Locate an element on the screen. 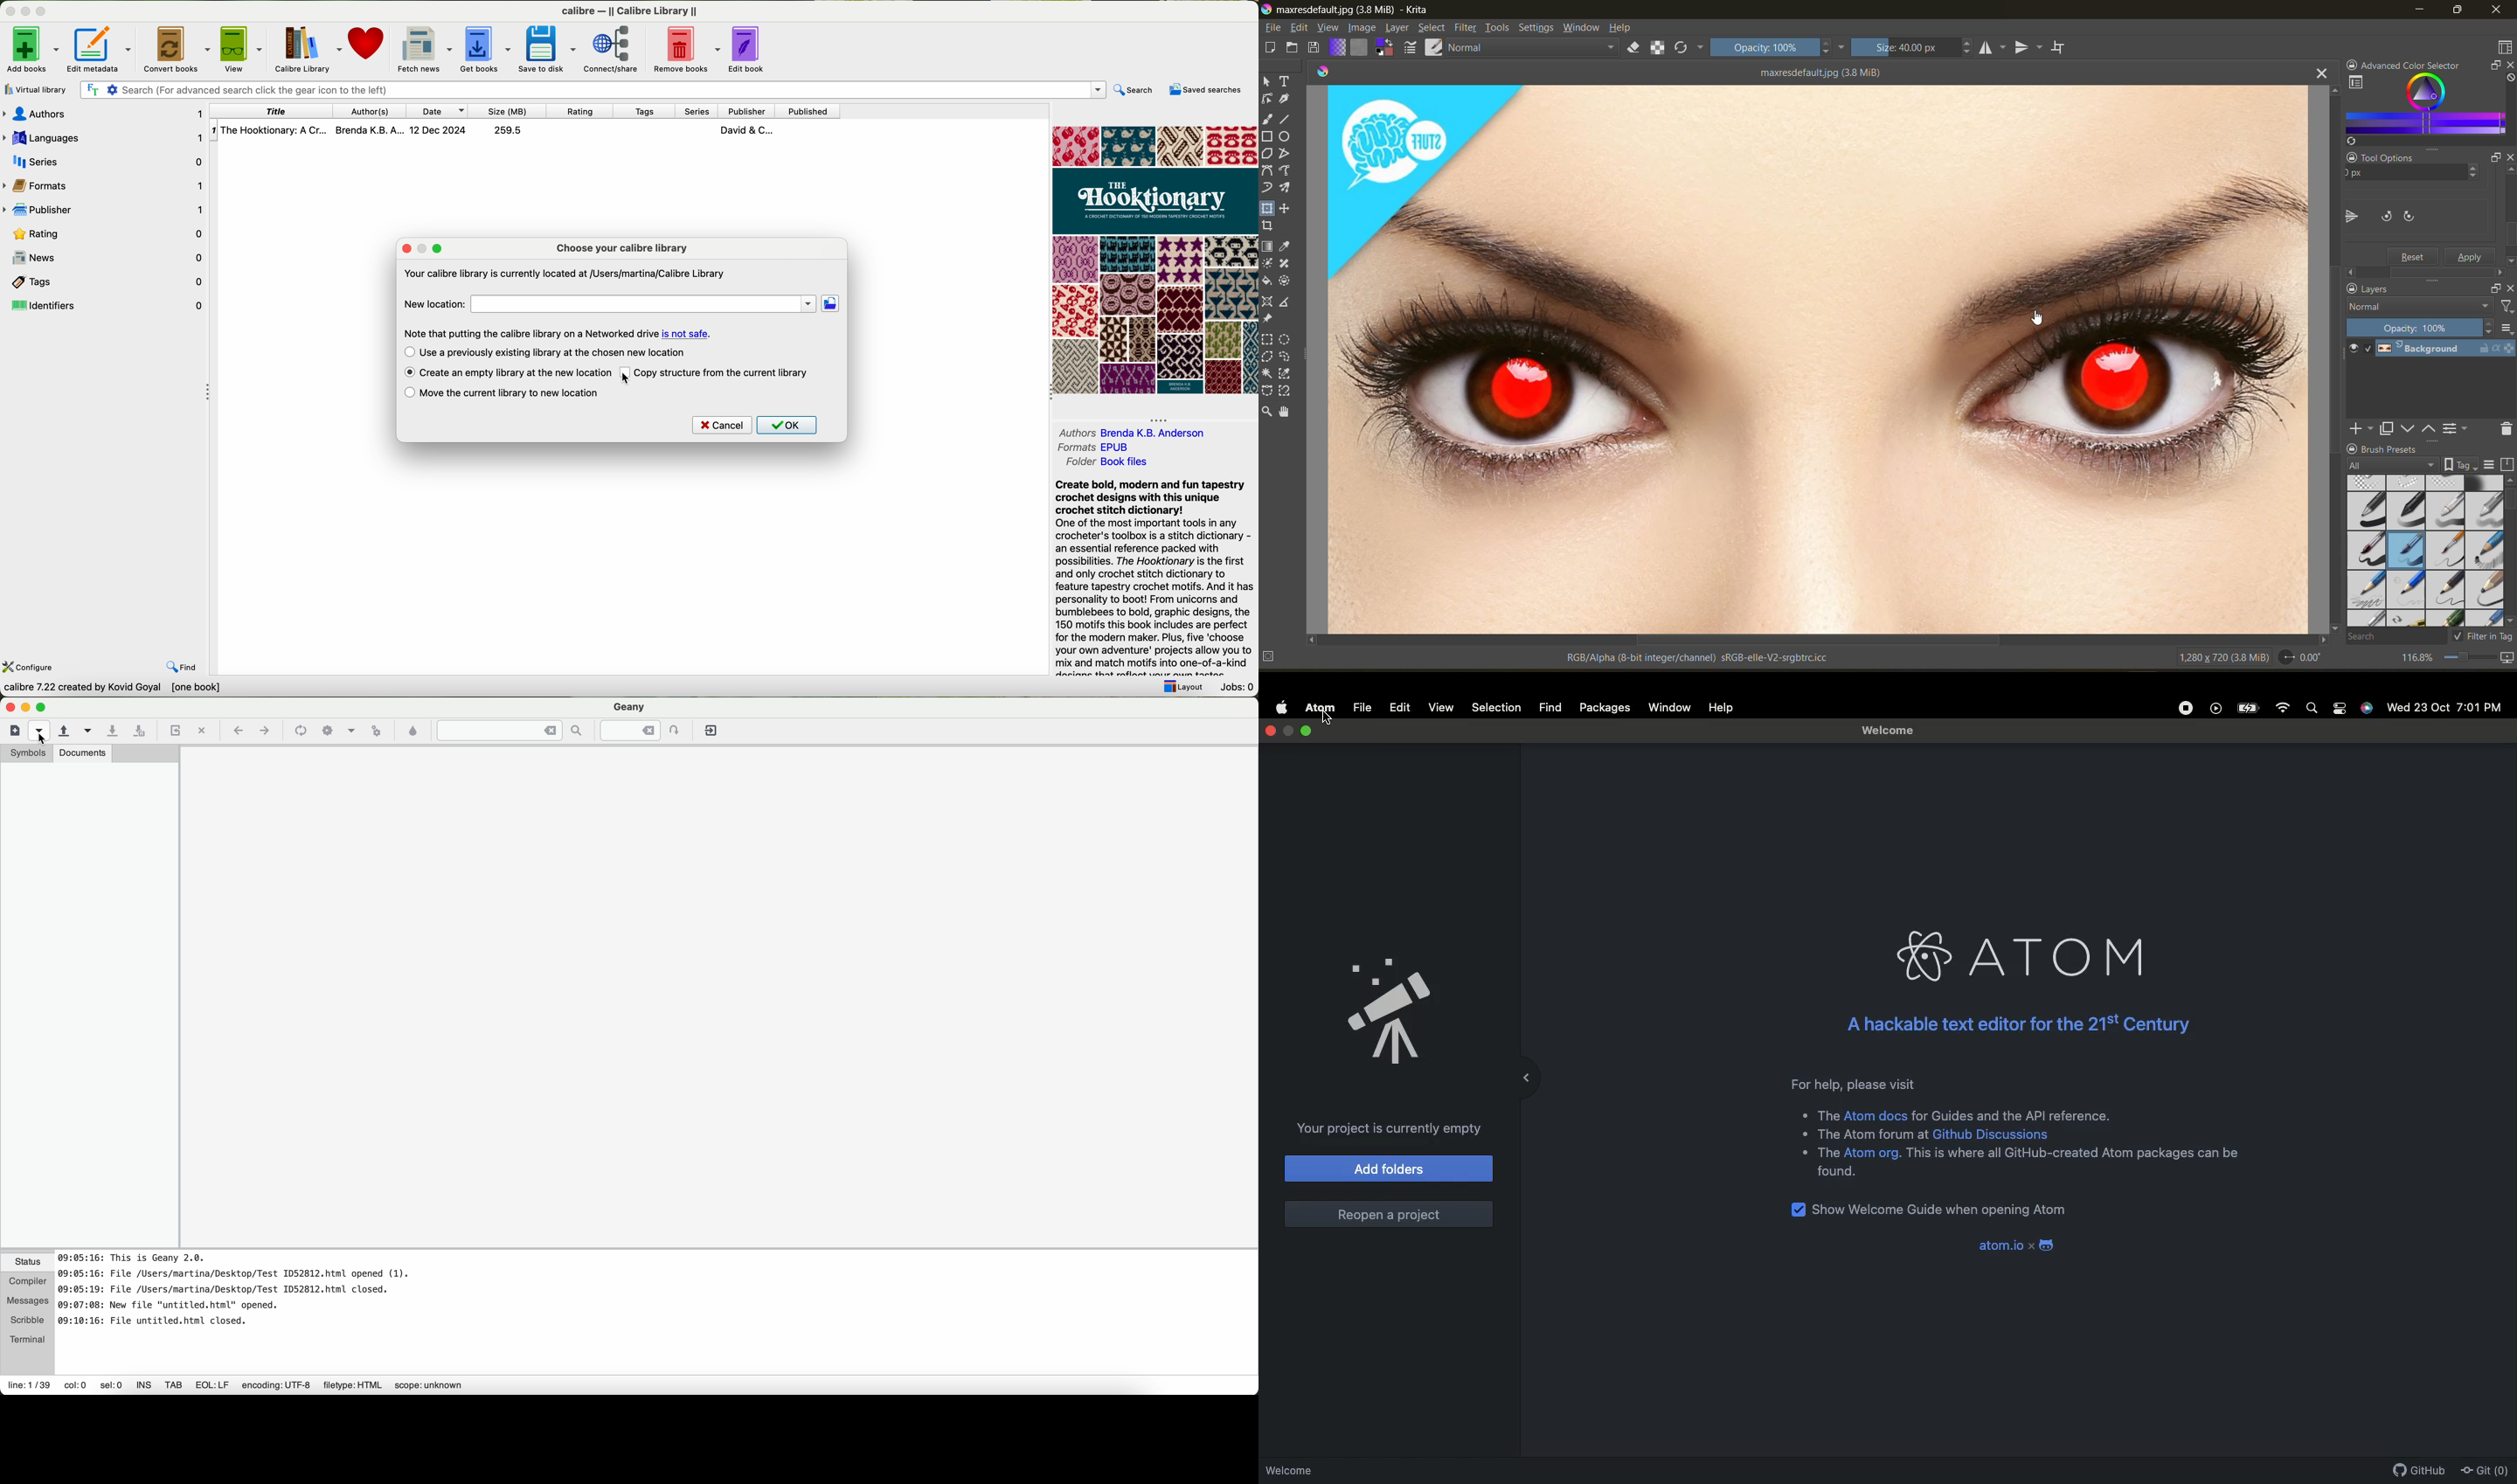 This screenshot has height=1484, width=2520. formats is located at coordinates (105, 187).